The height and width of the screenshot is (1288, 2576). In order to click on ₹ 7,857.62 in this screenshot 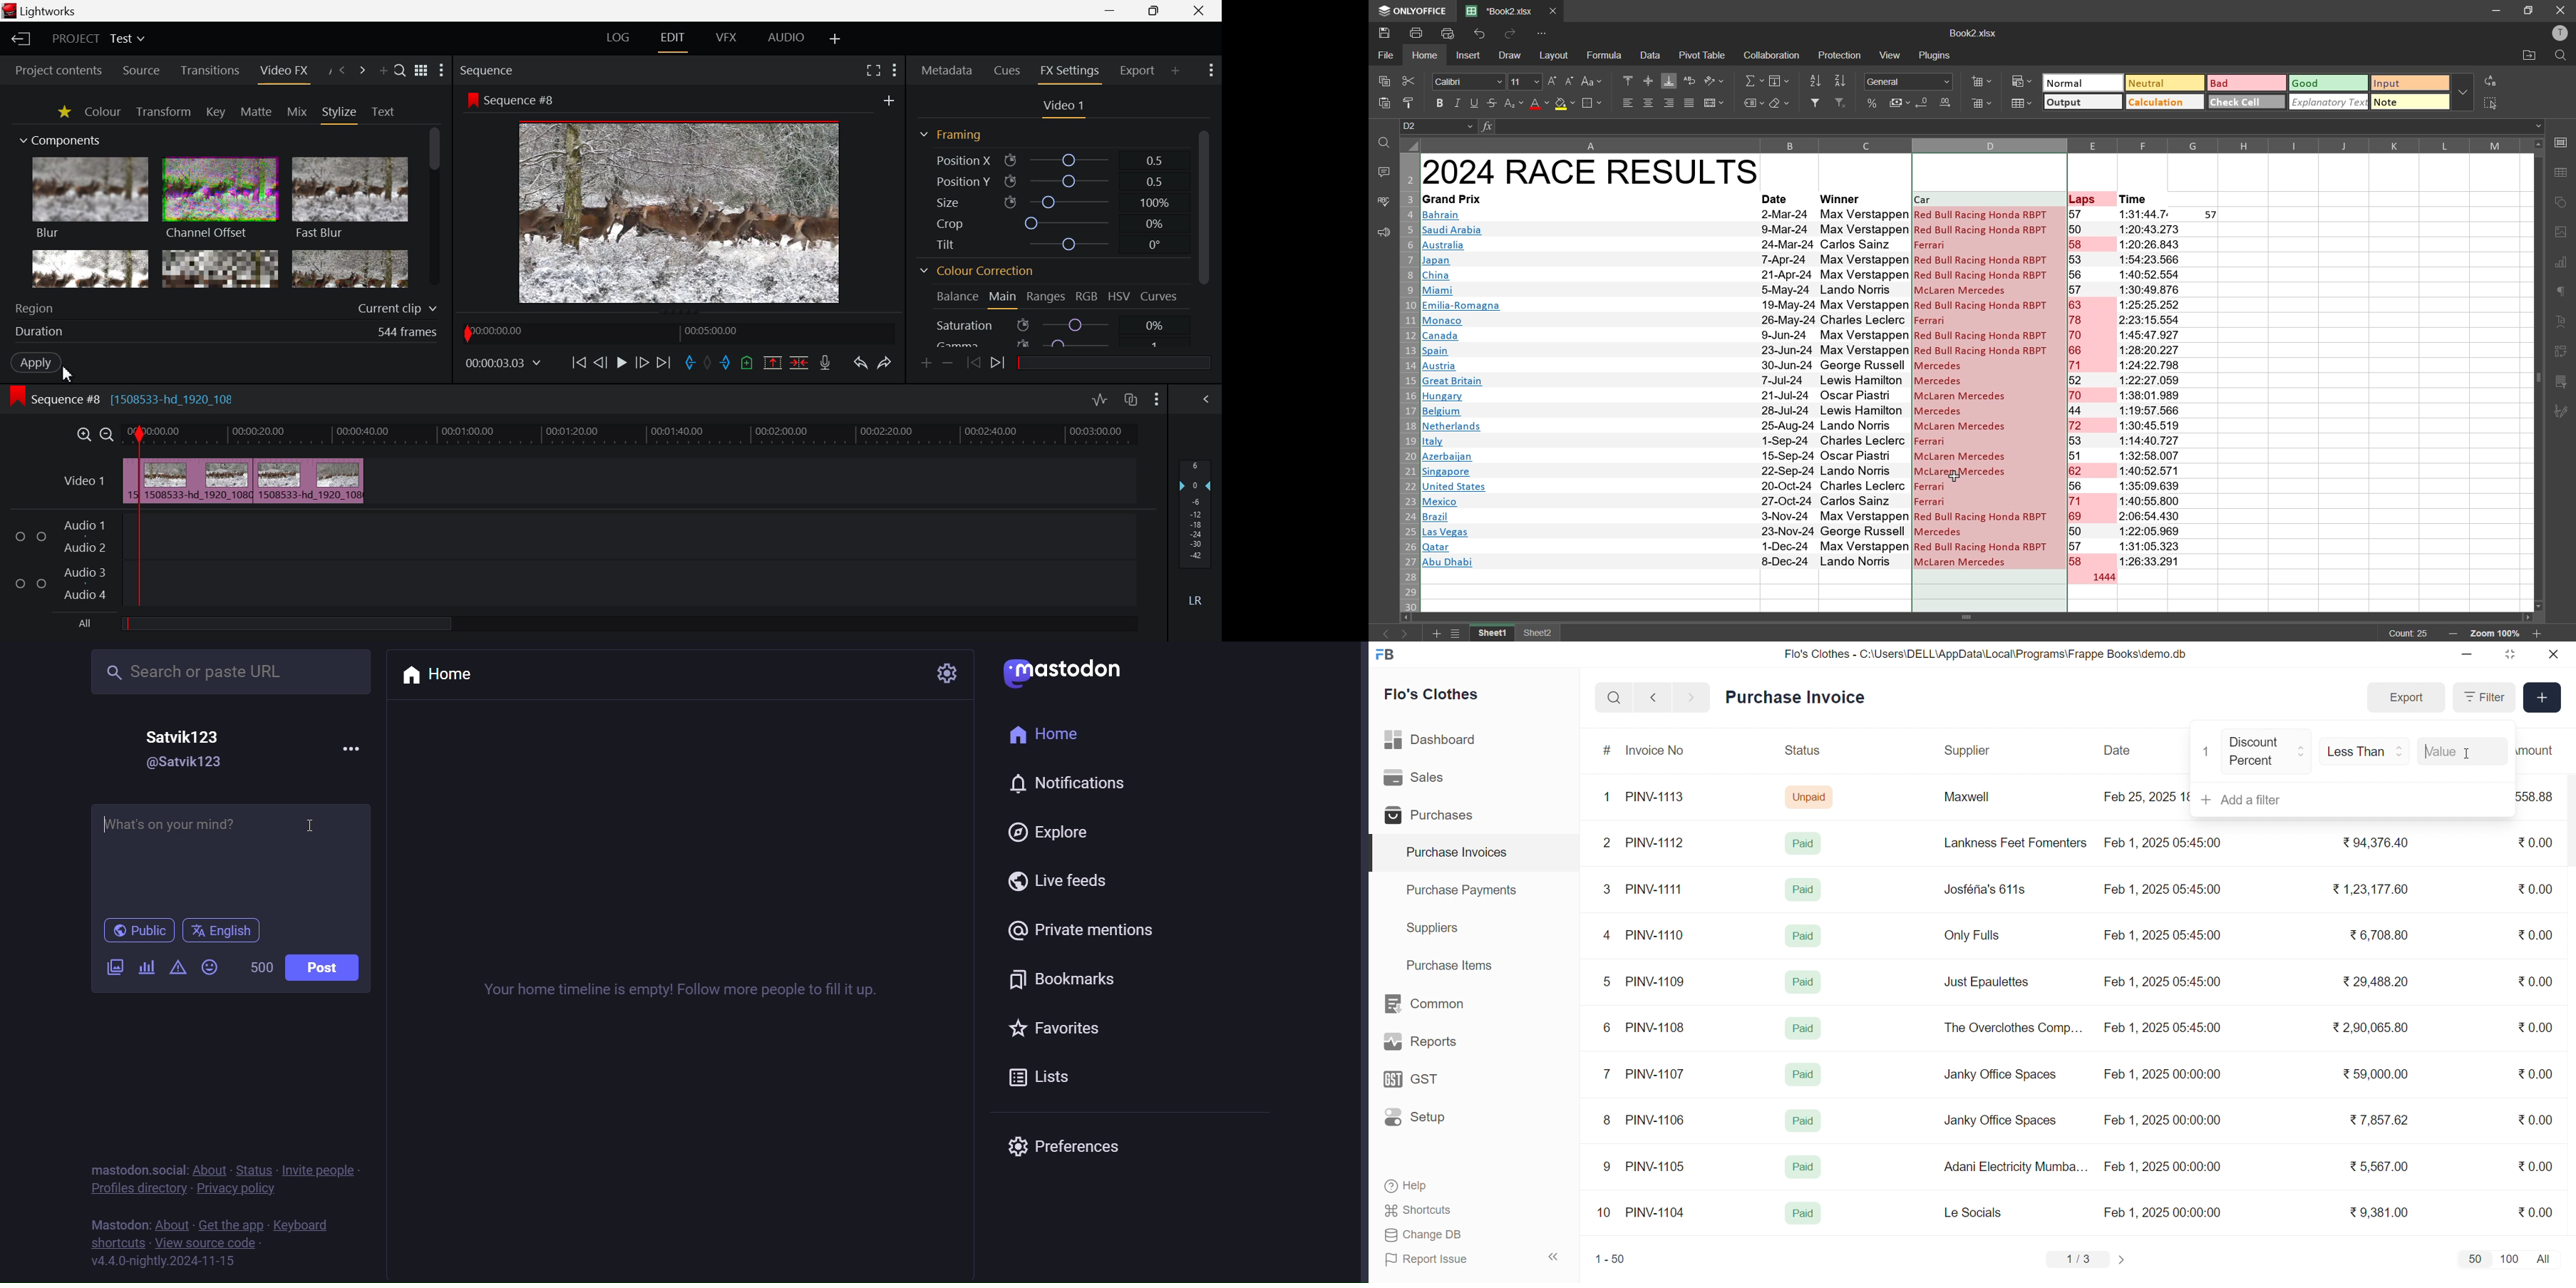, I will do `click(2380, 1120)`.